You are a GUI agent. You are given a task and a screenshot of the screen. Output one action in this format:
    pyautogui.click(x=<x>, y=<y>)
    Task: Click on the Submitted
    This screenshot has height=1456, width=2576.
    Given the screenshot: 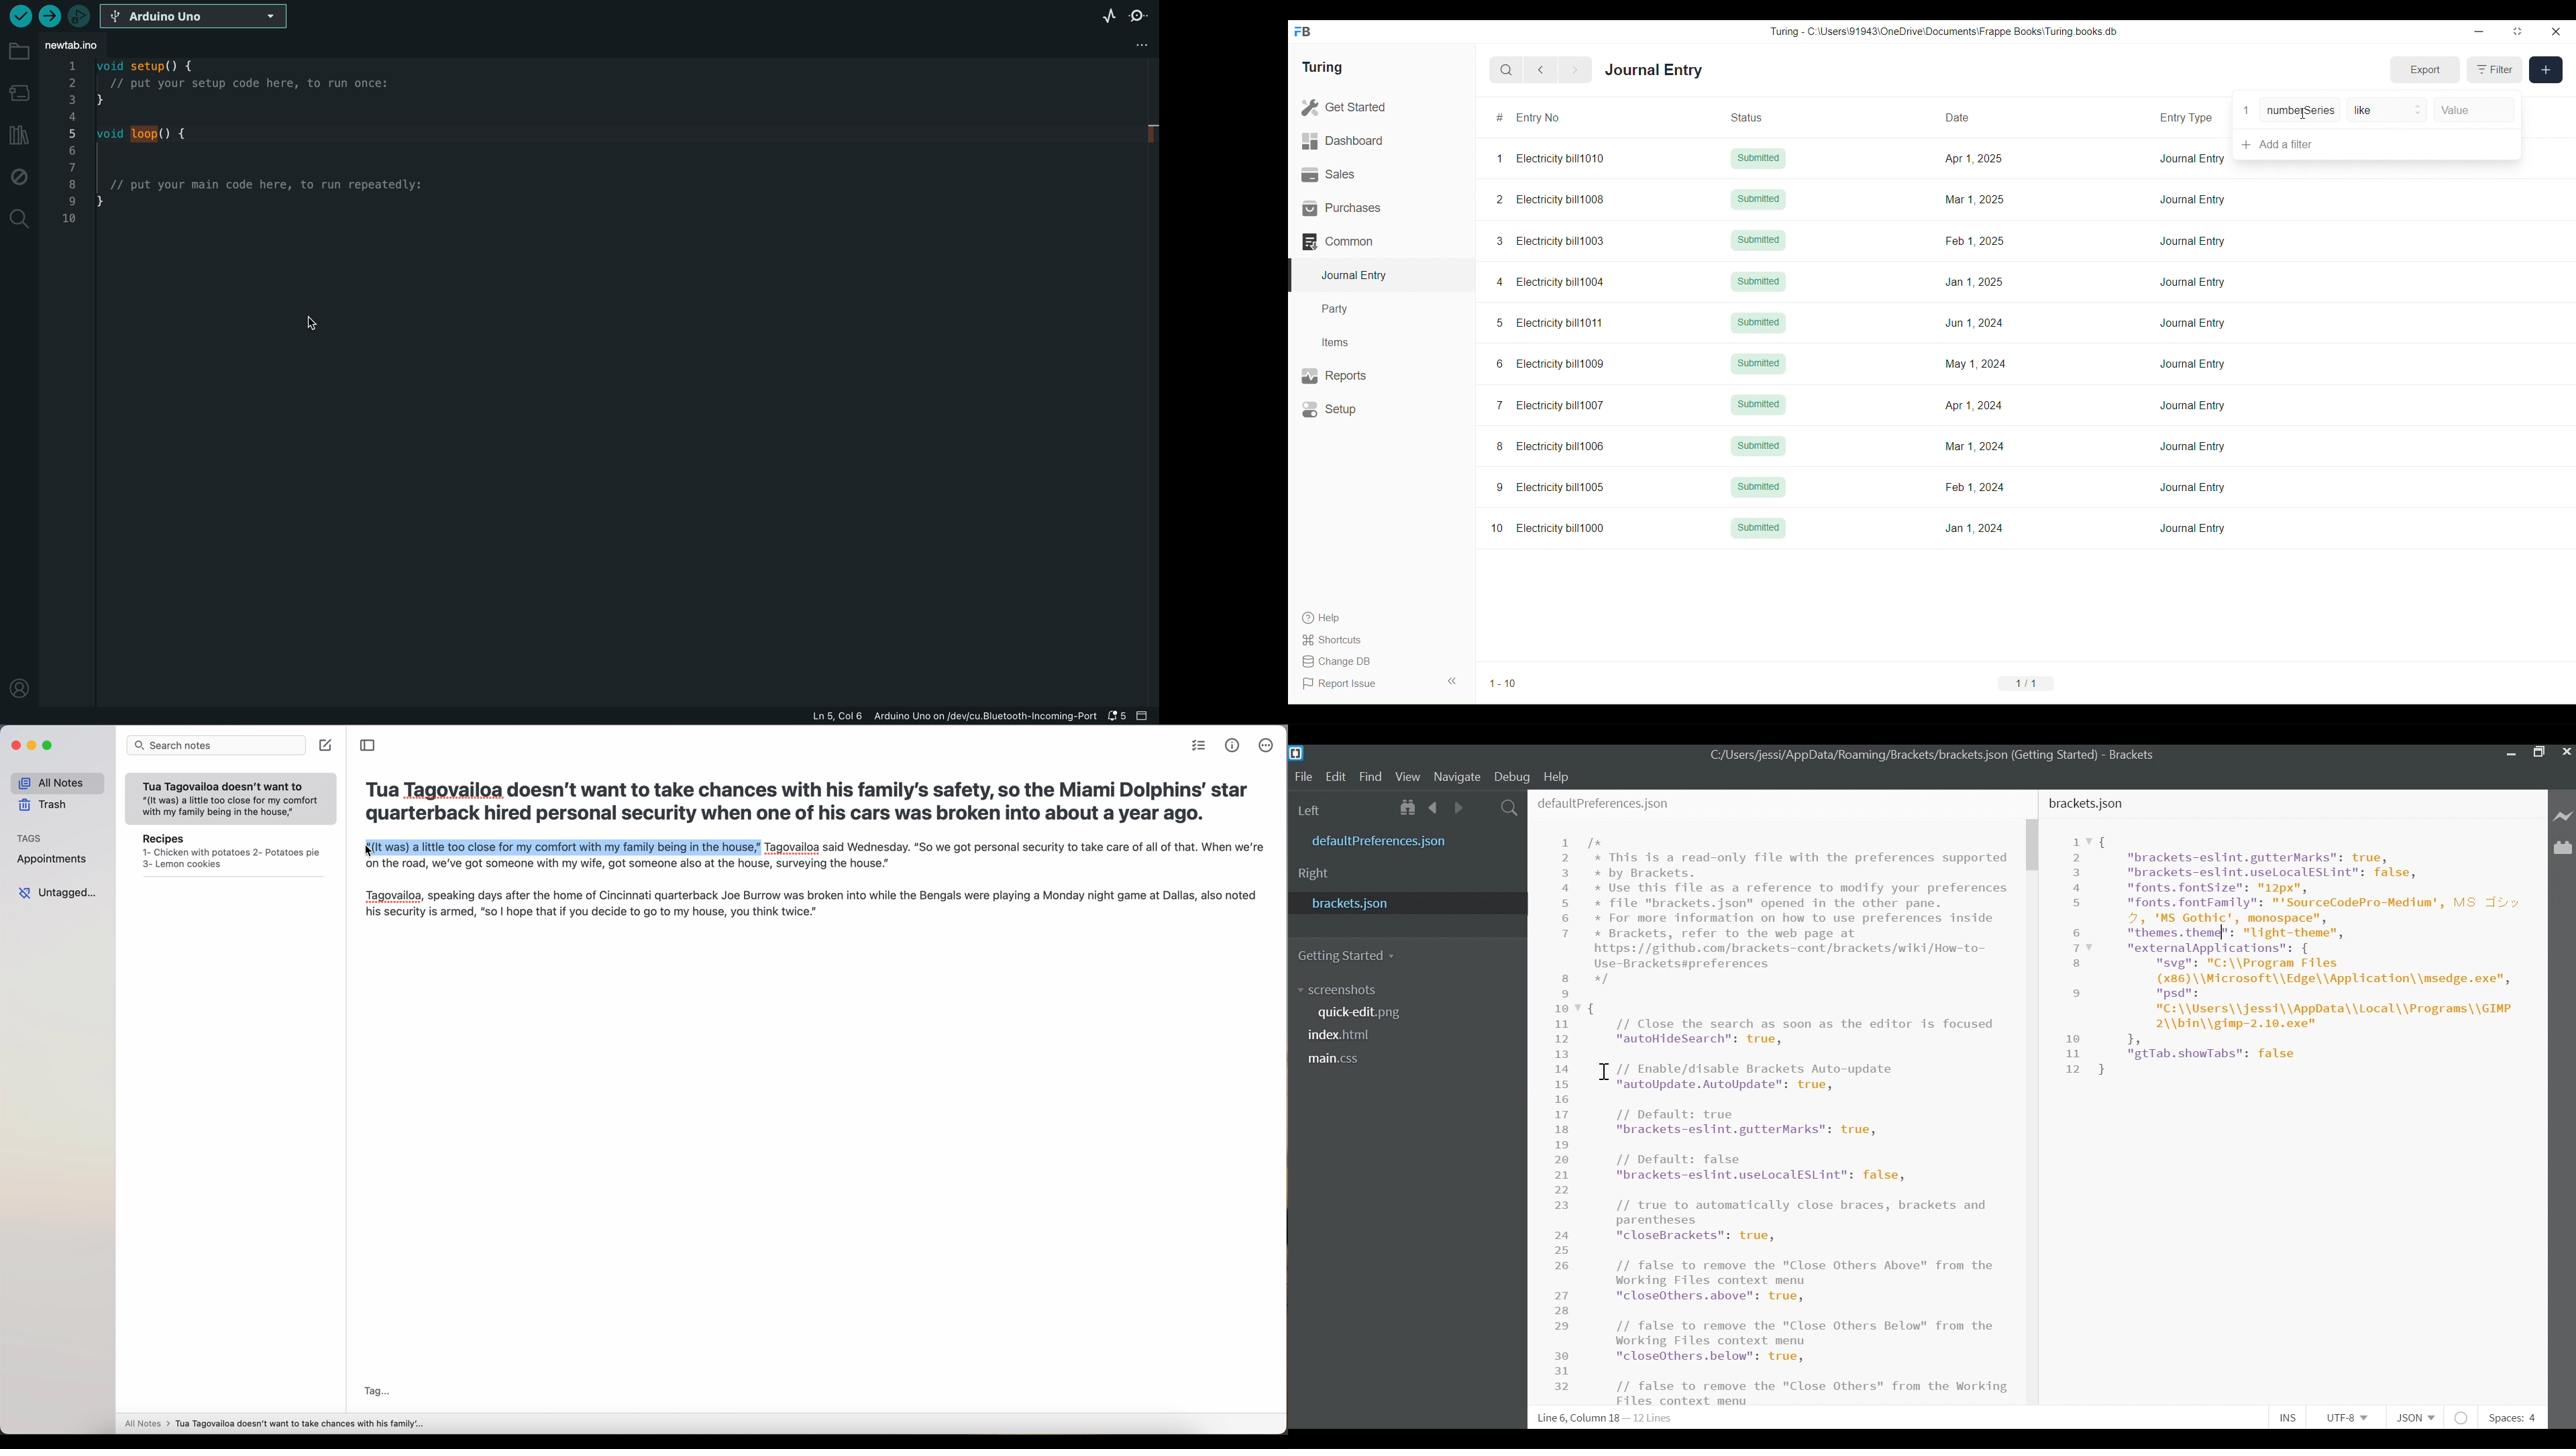 What is the action you would take?
    pyautogui.click(x=1758, y=199)
    